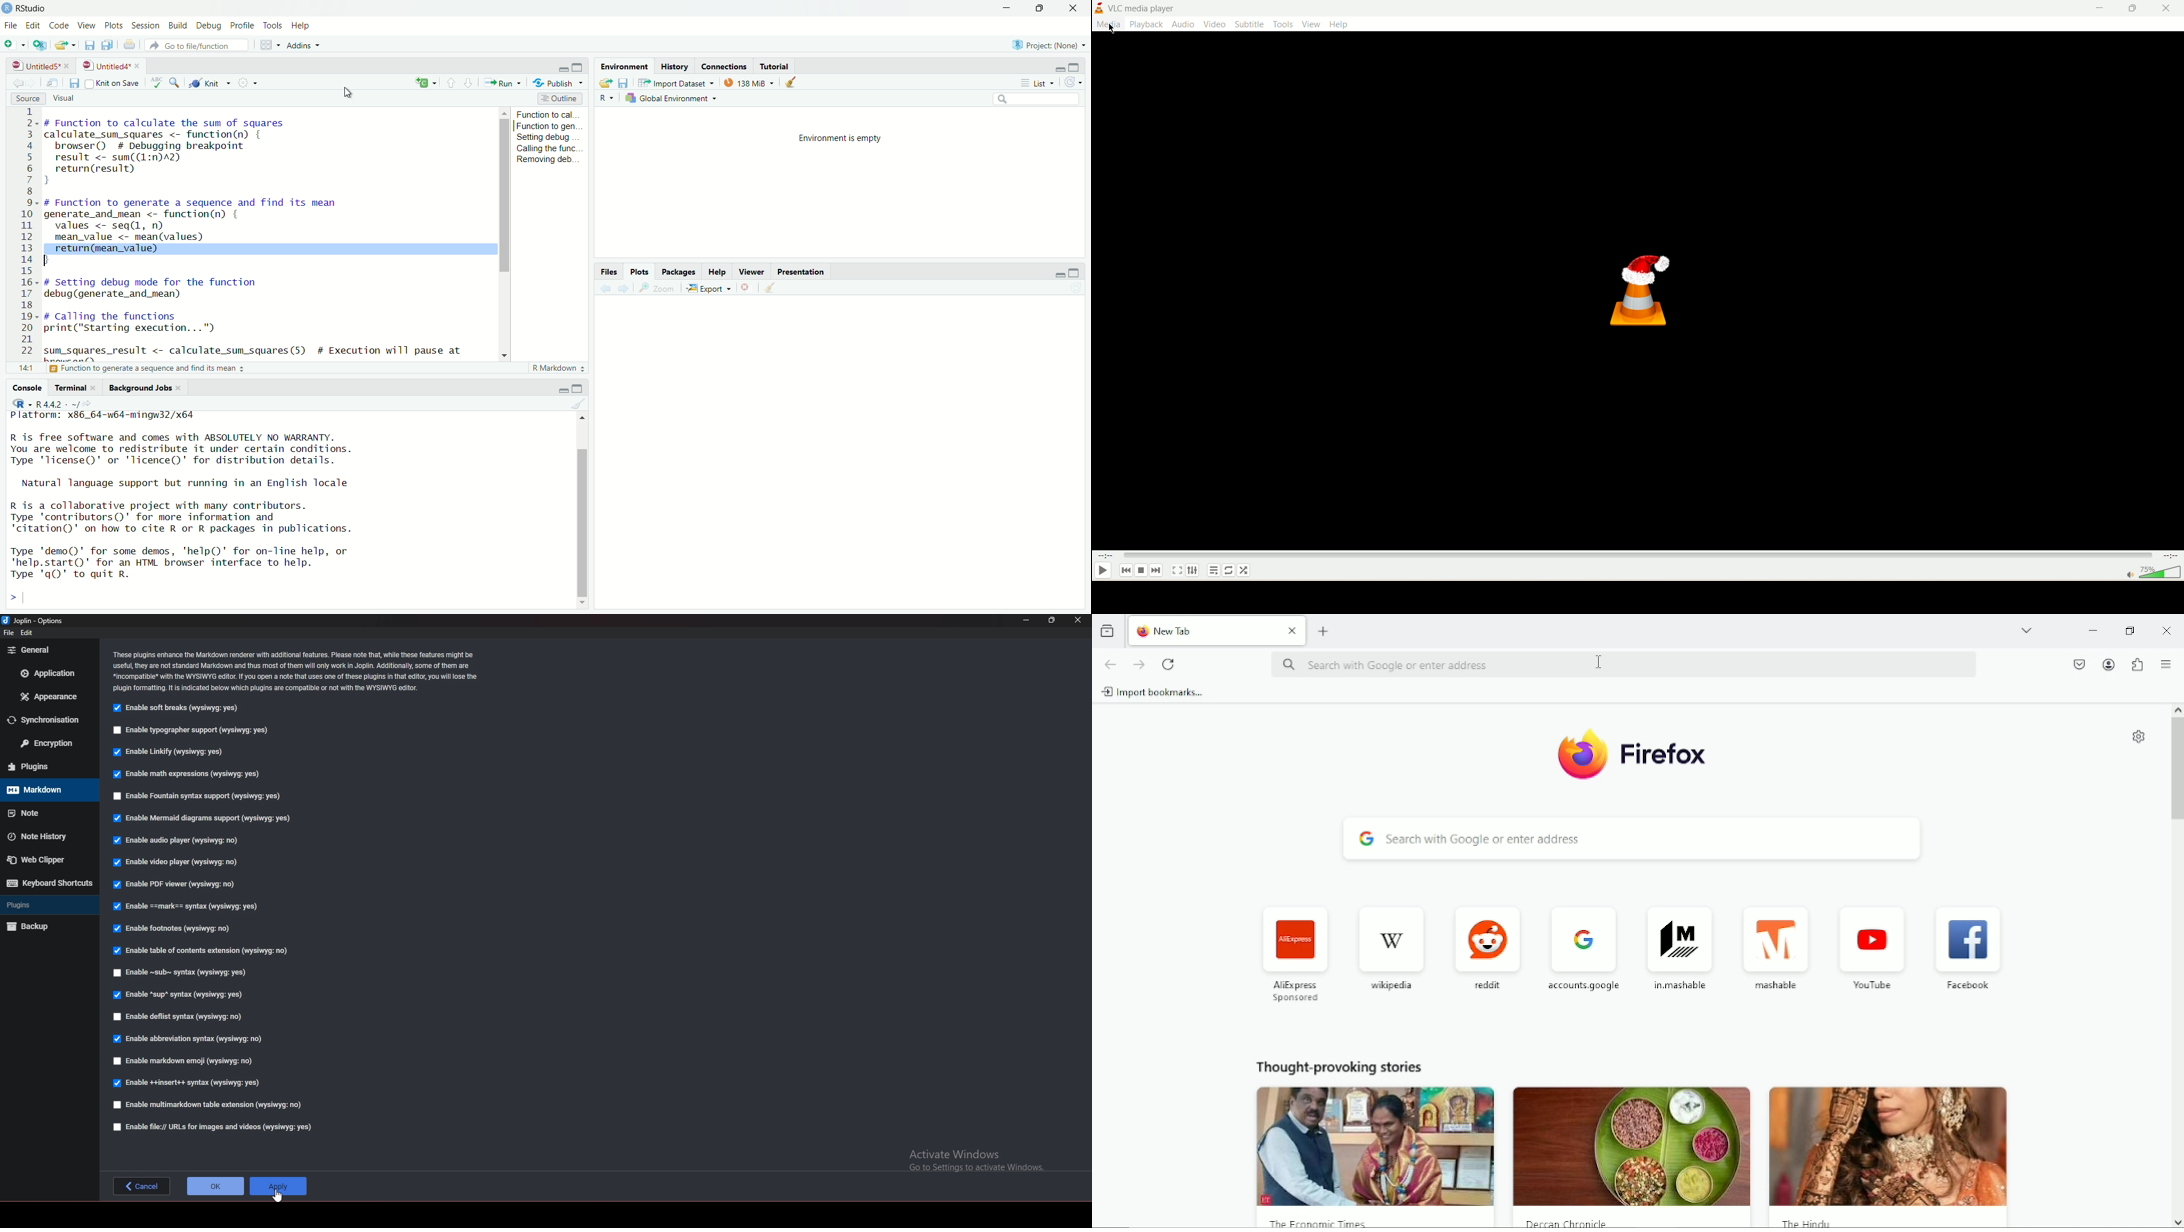  I want to click on remove the current plot, so click(746, 289).